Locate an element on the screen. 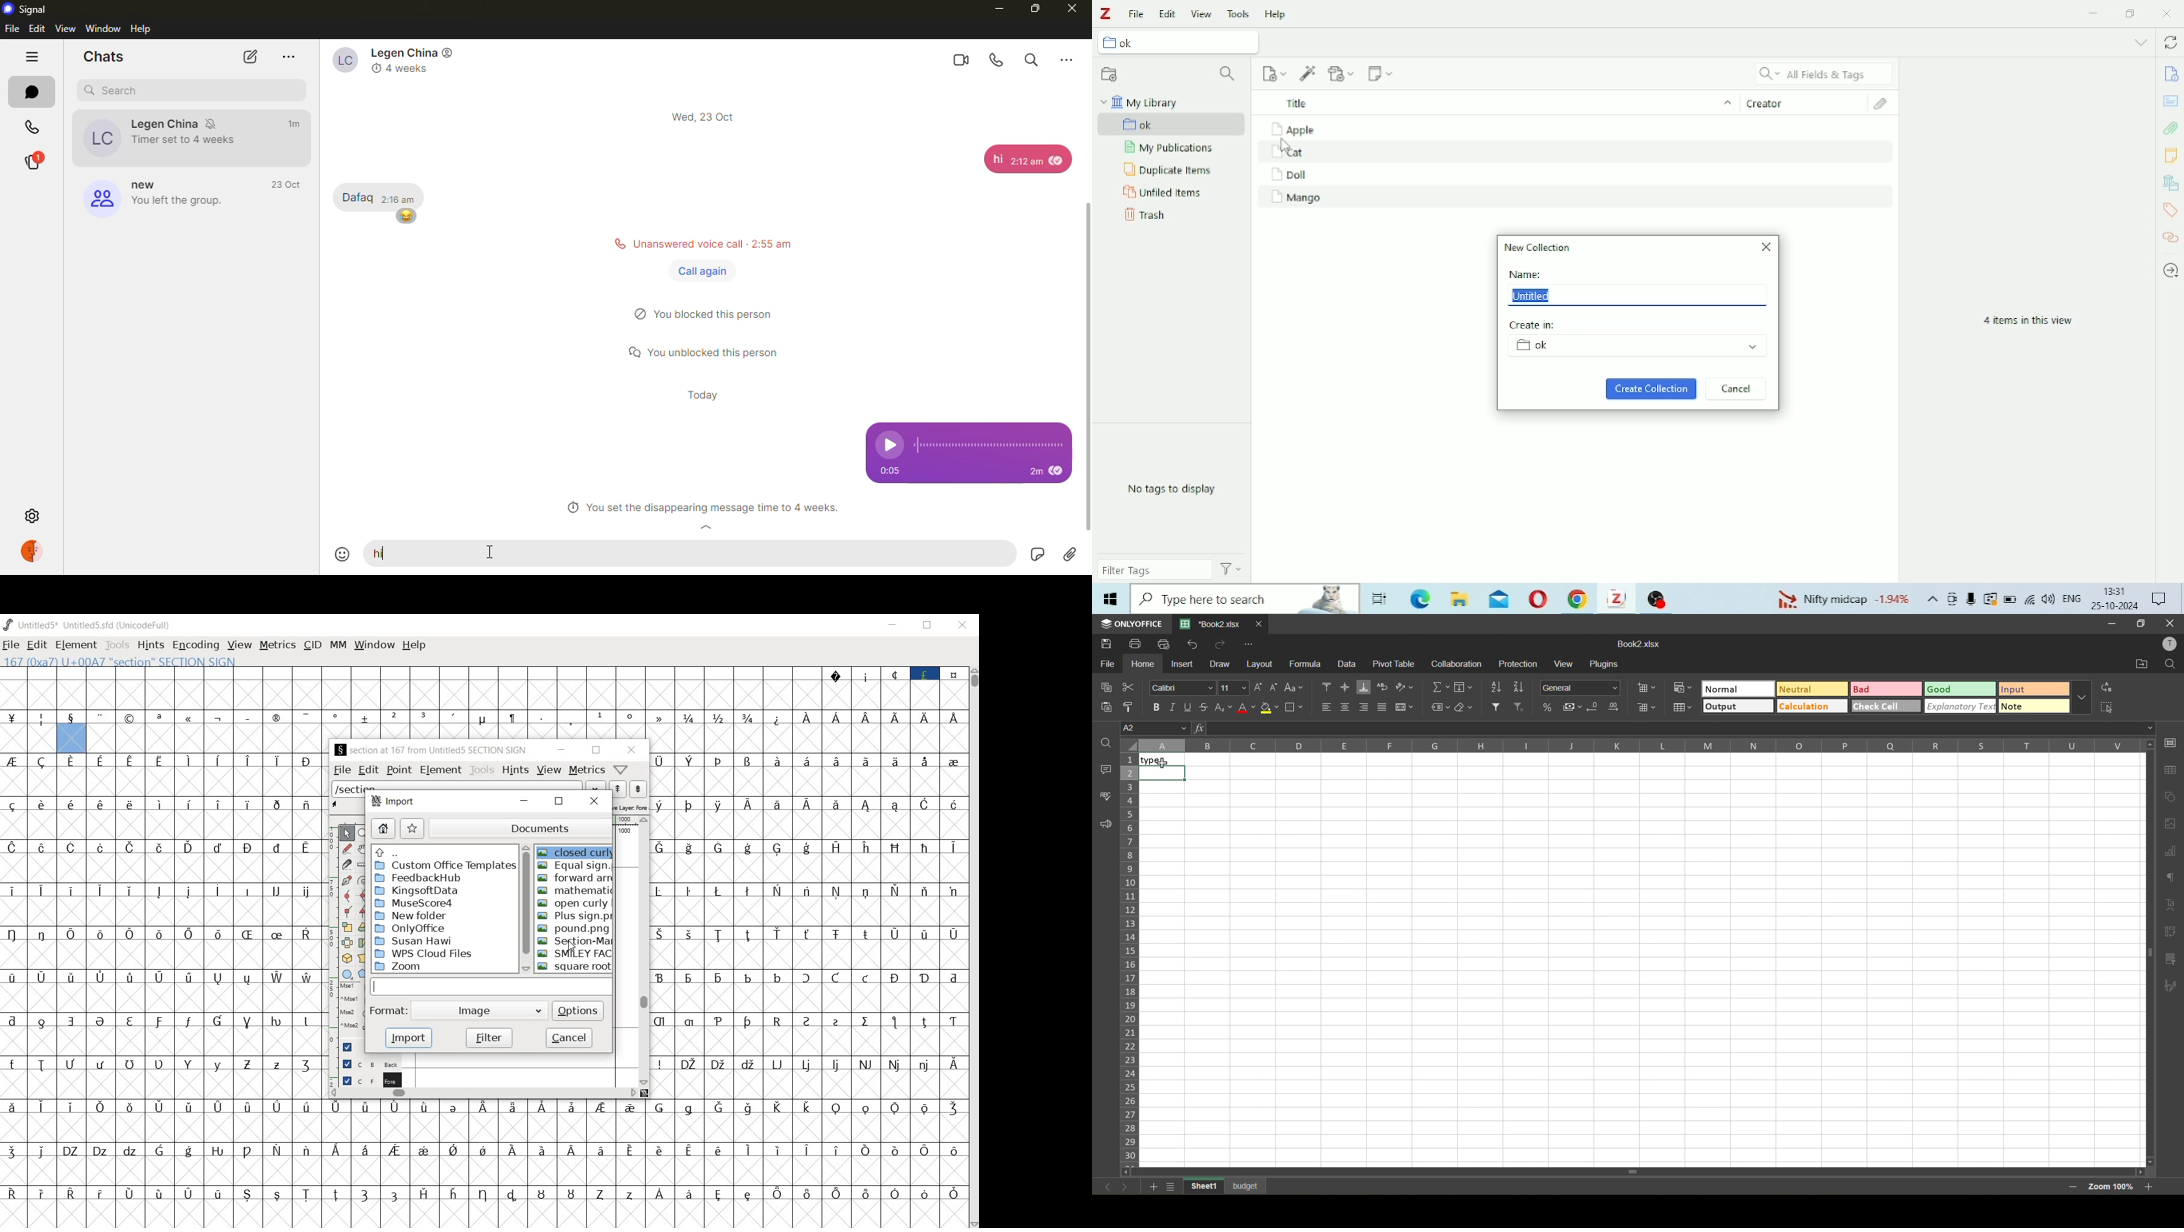 This screenshot has width=2184, height=1232. redo is located at coordinates (1221, 645).